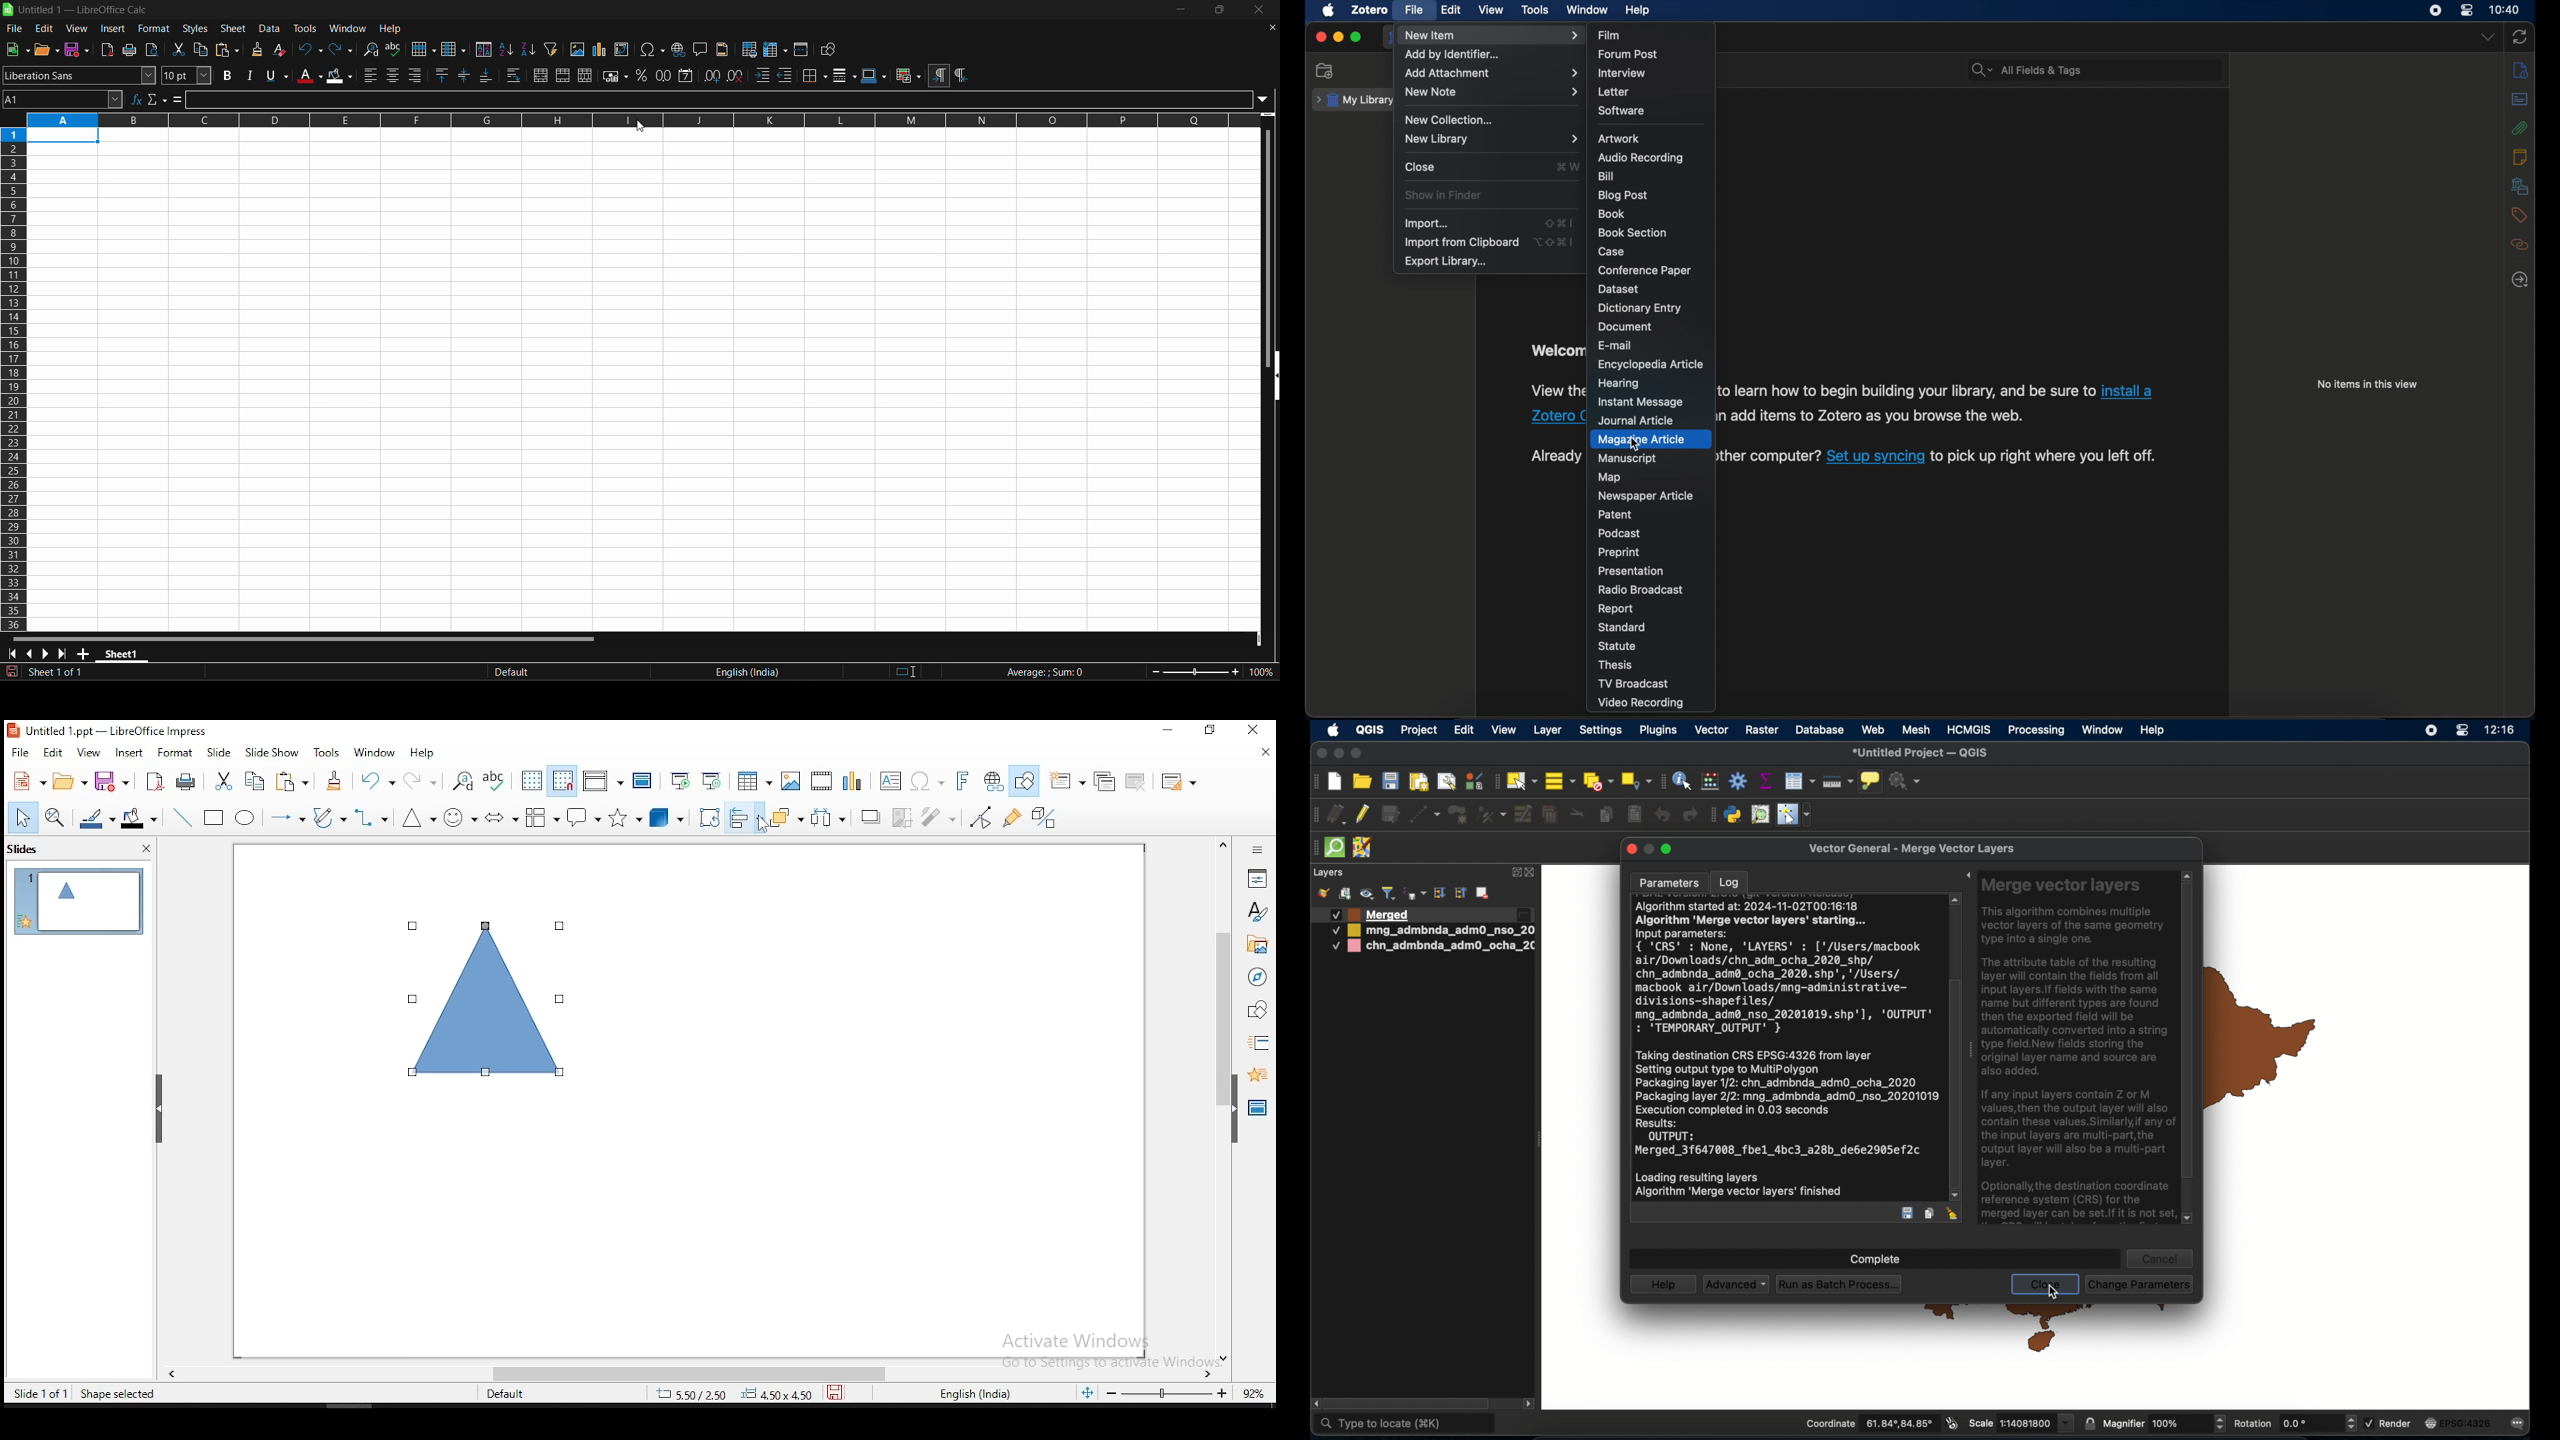 The height and width of the screenshot is (1456, 2576). I want to click on edit, so click(52, 753).